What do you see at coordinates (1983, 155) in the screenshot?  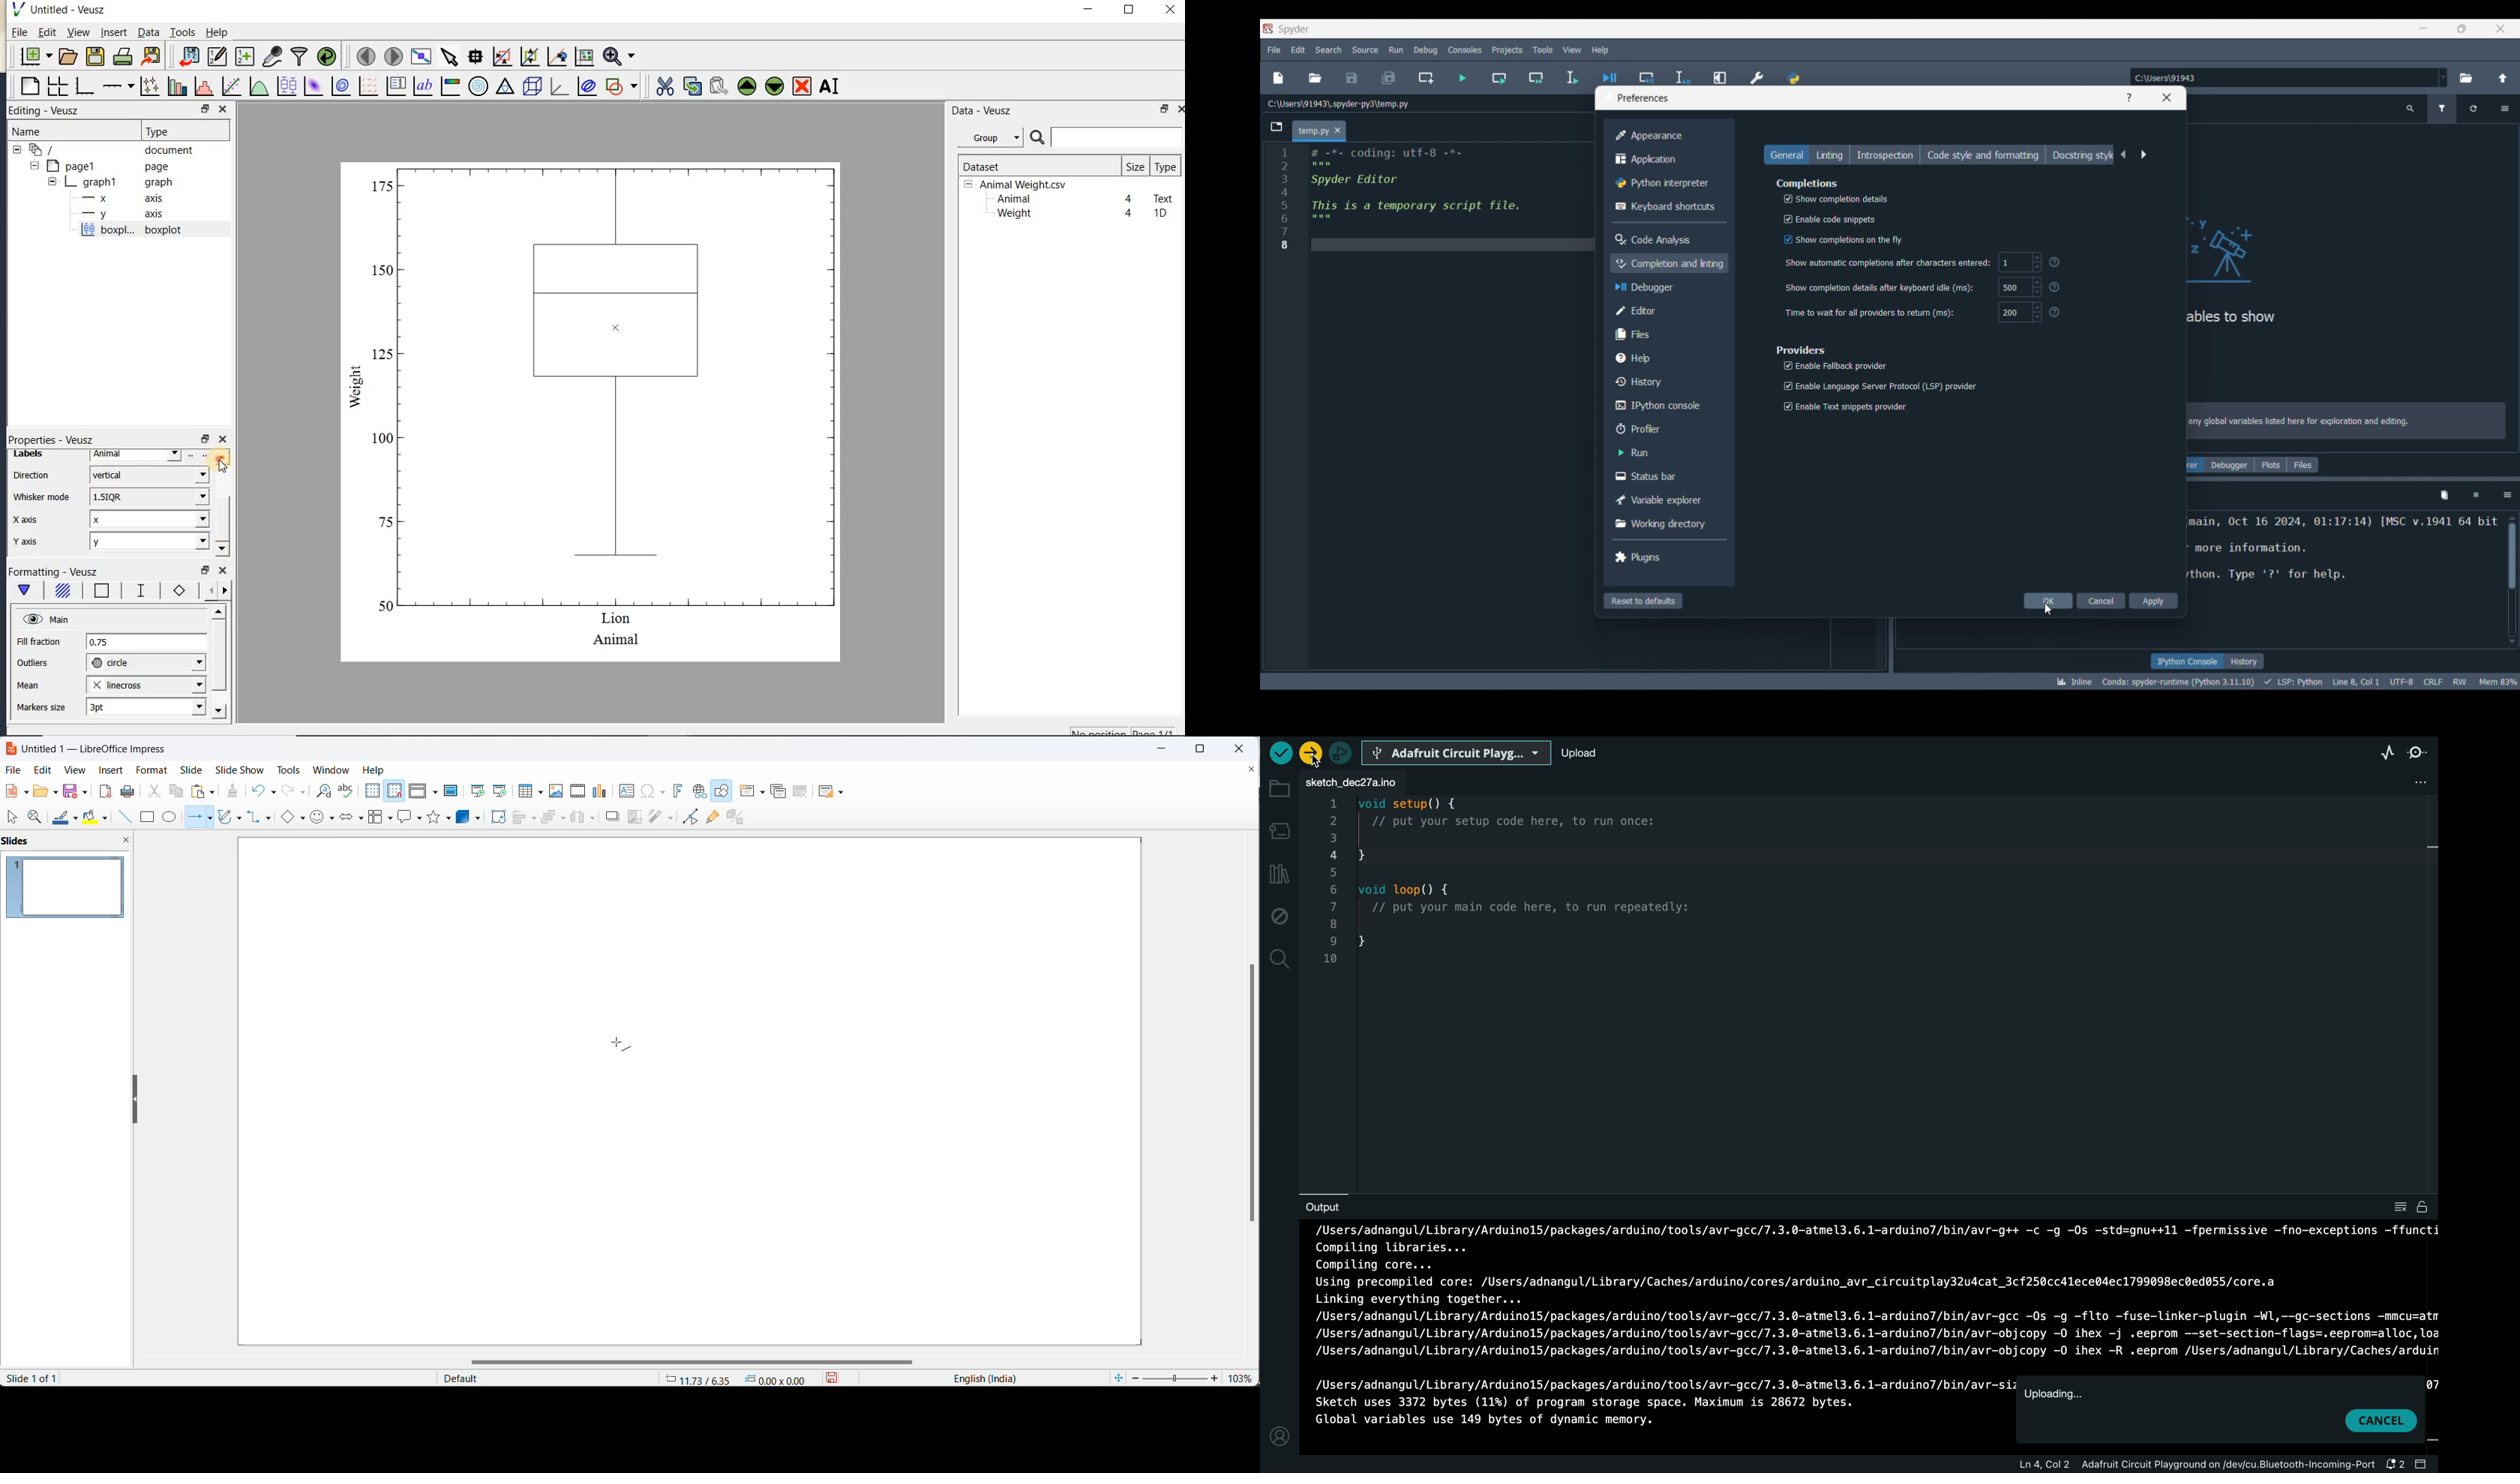 I see `Code style and formatting` at bounding box center [1983, 155].